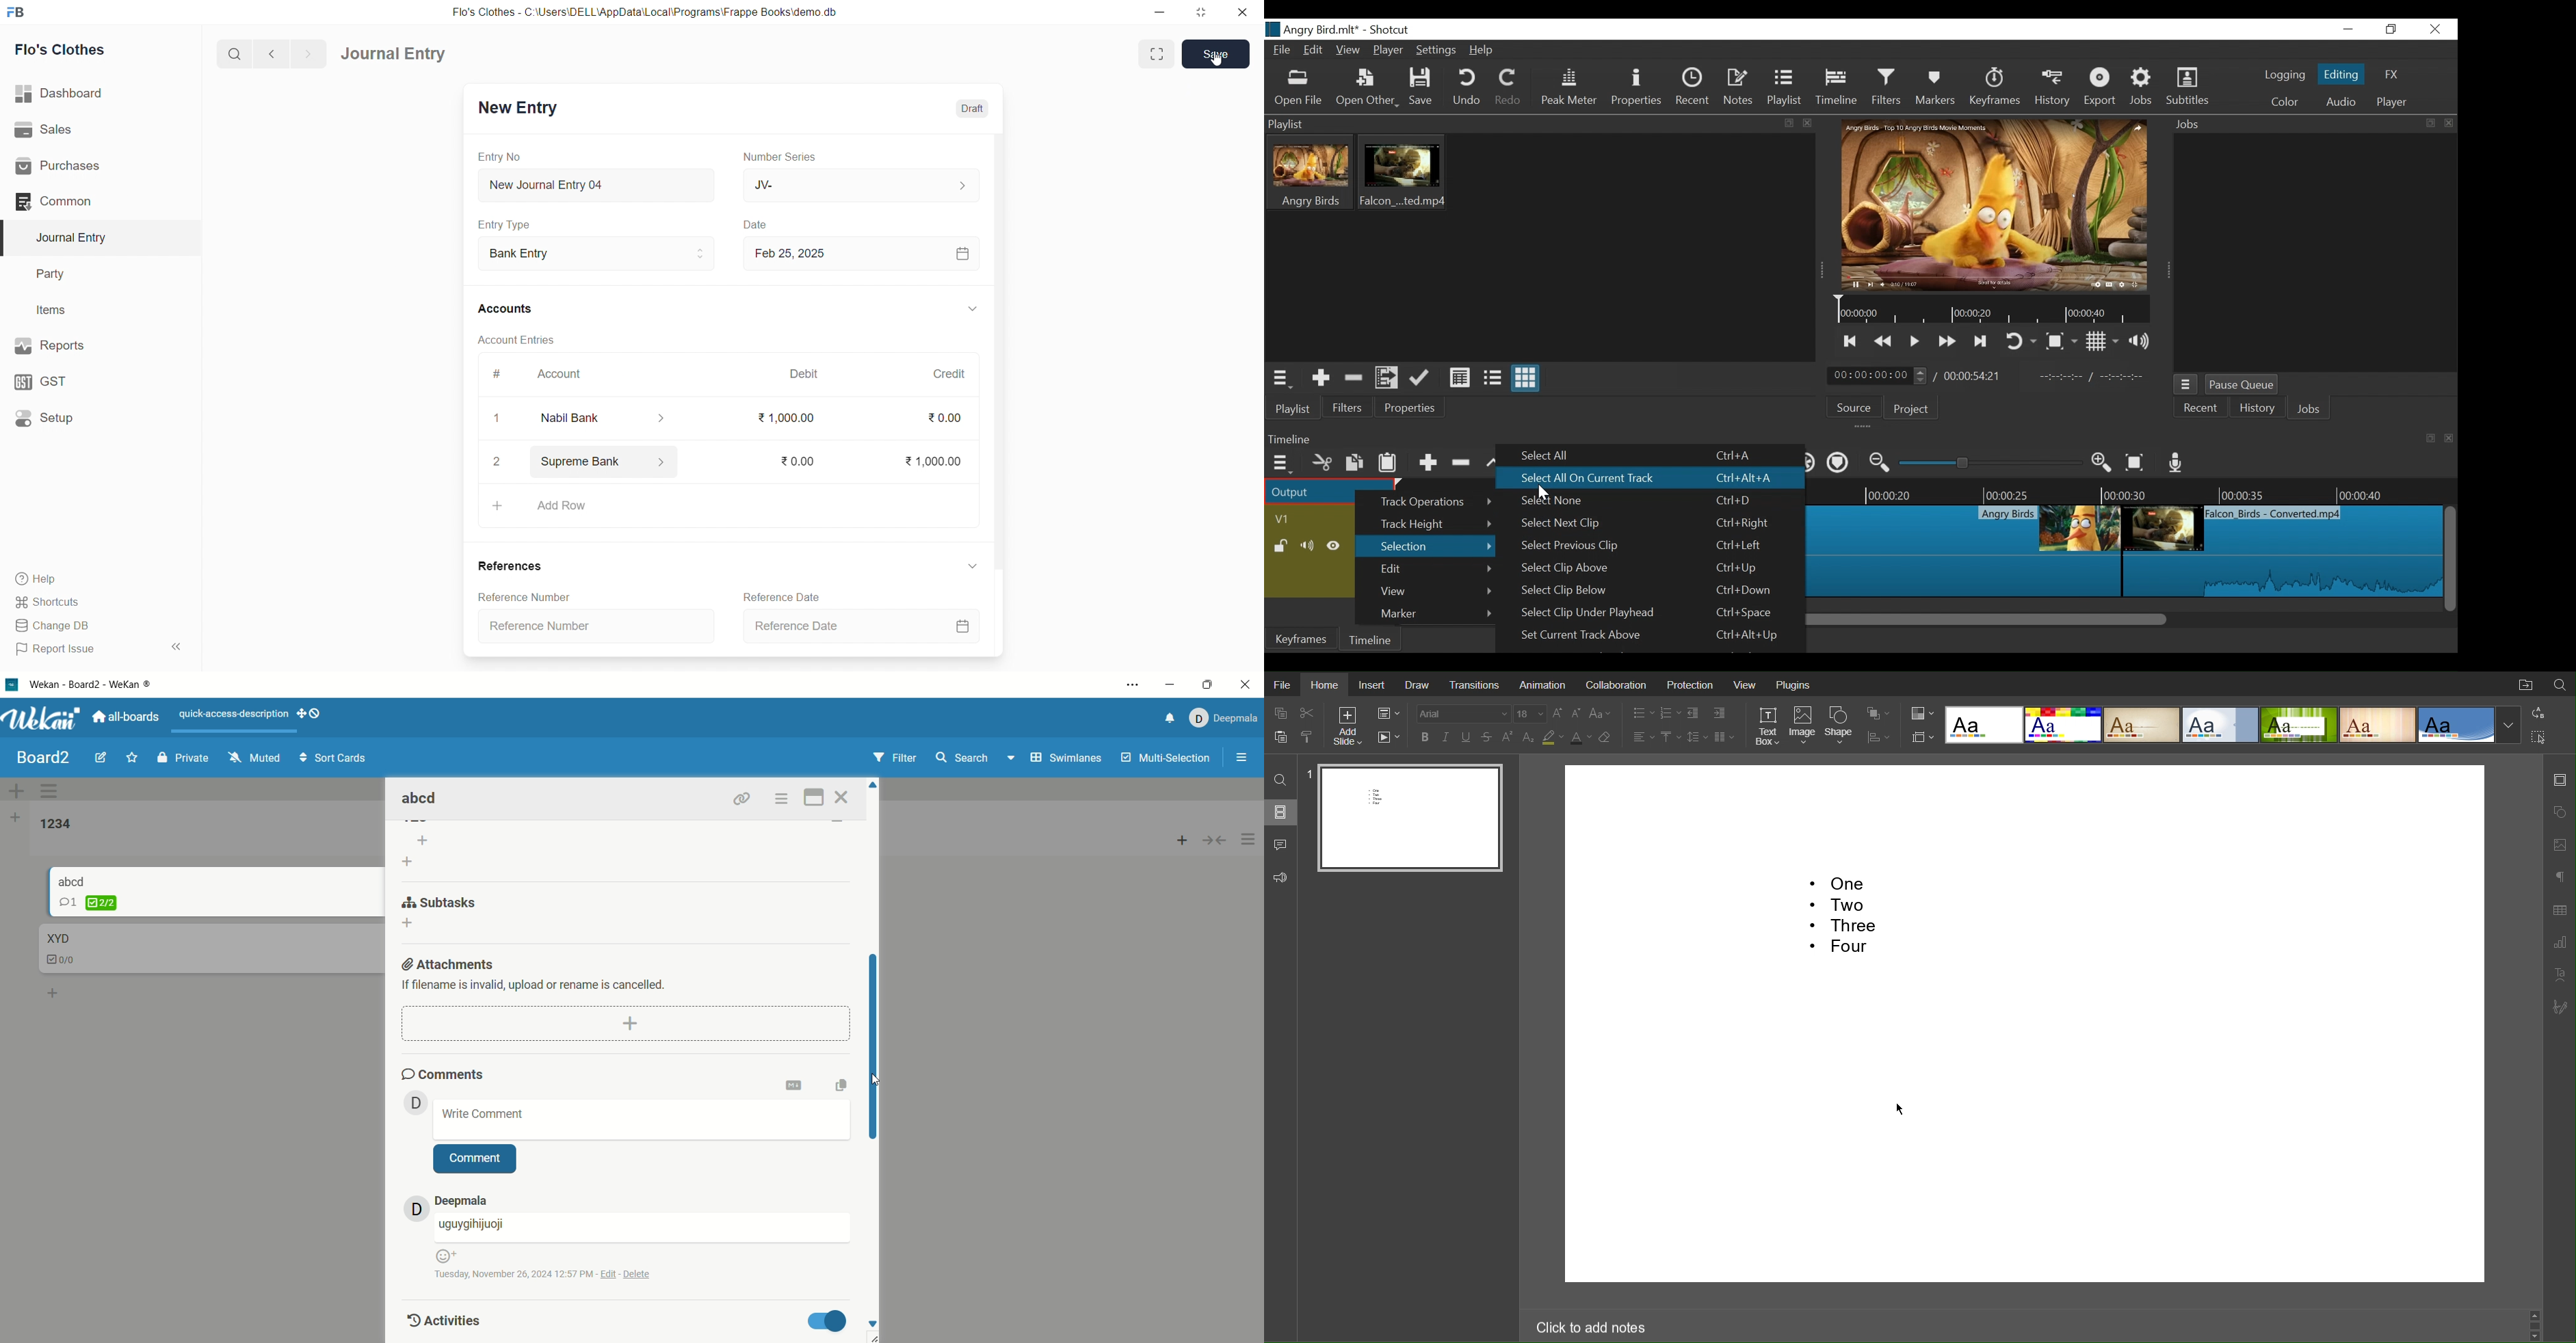  What do you see at coordinates (1725, 736) in the screenshot?
I see `Columns` at bounding box center [1725, 736].